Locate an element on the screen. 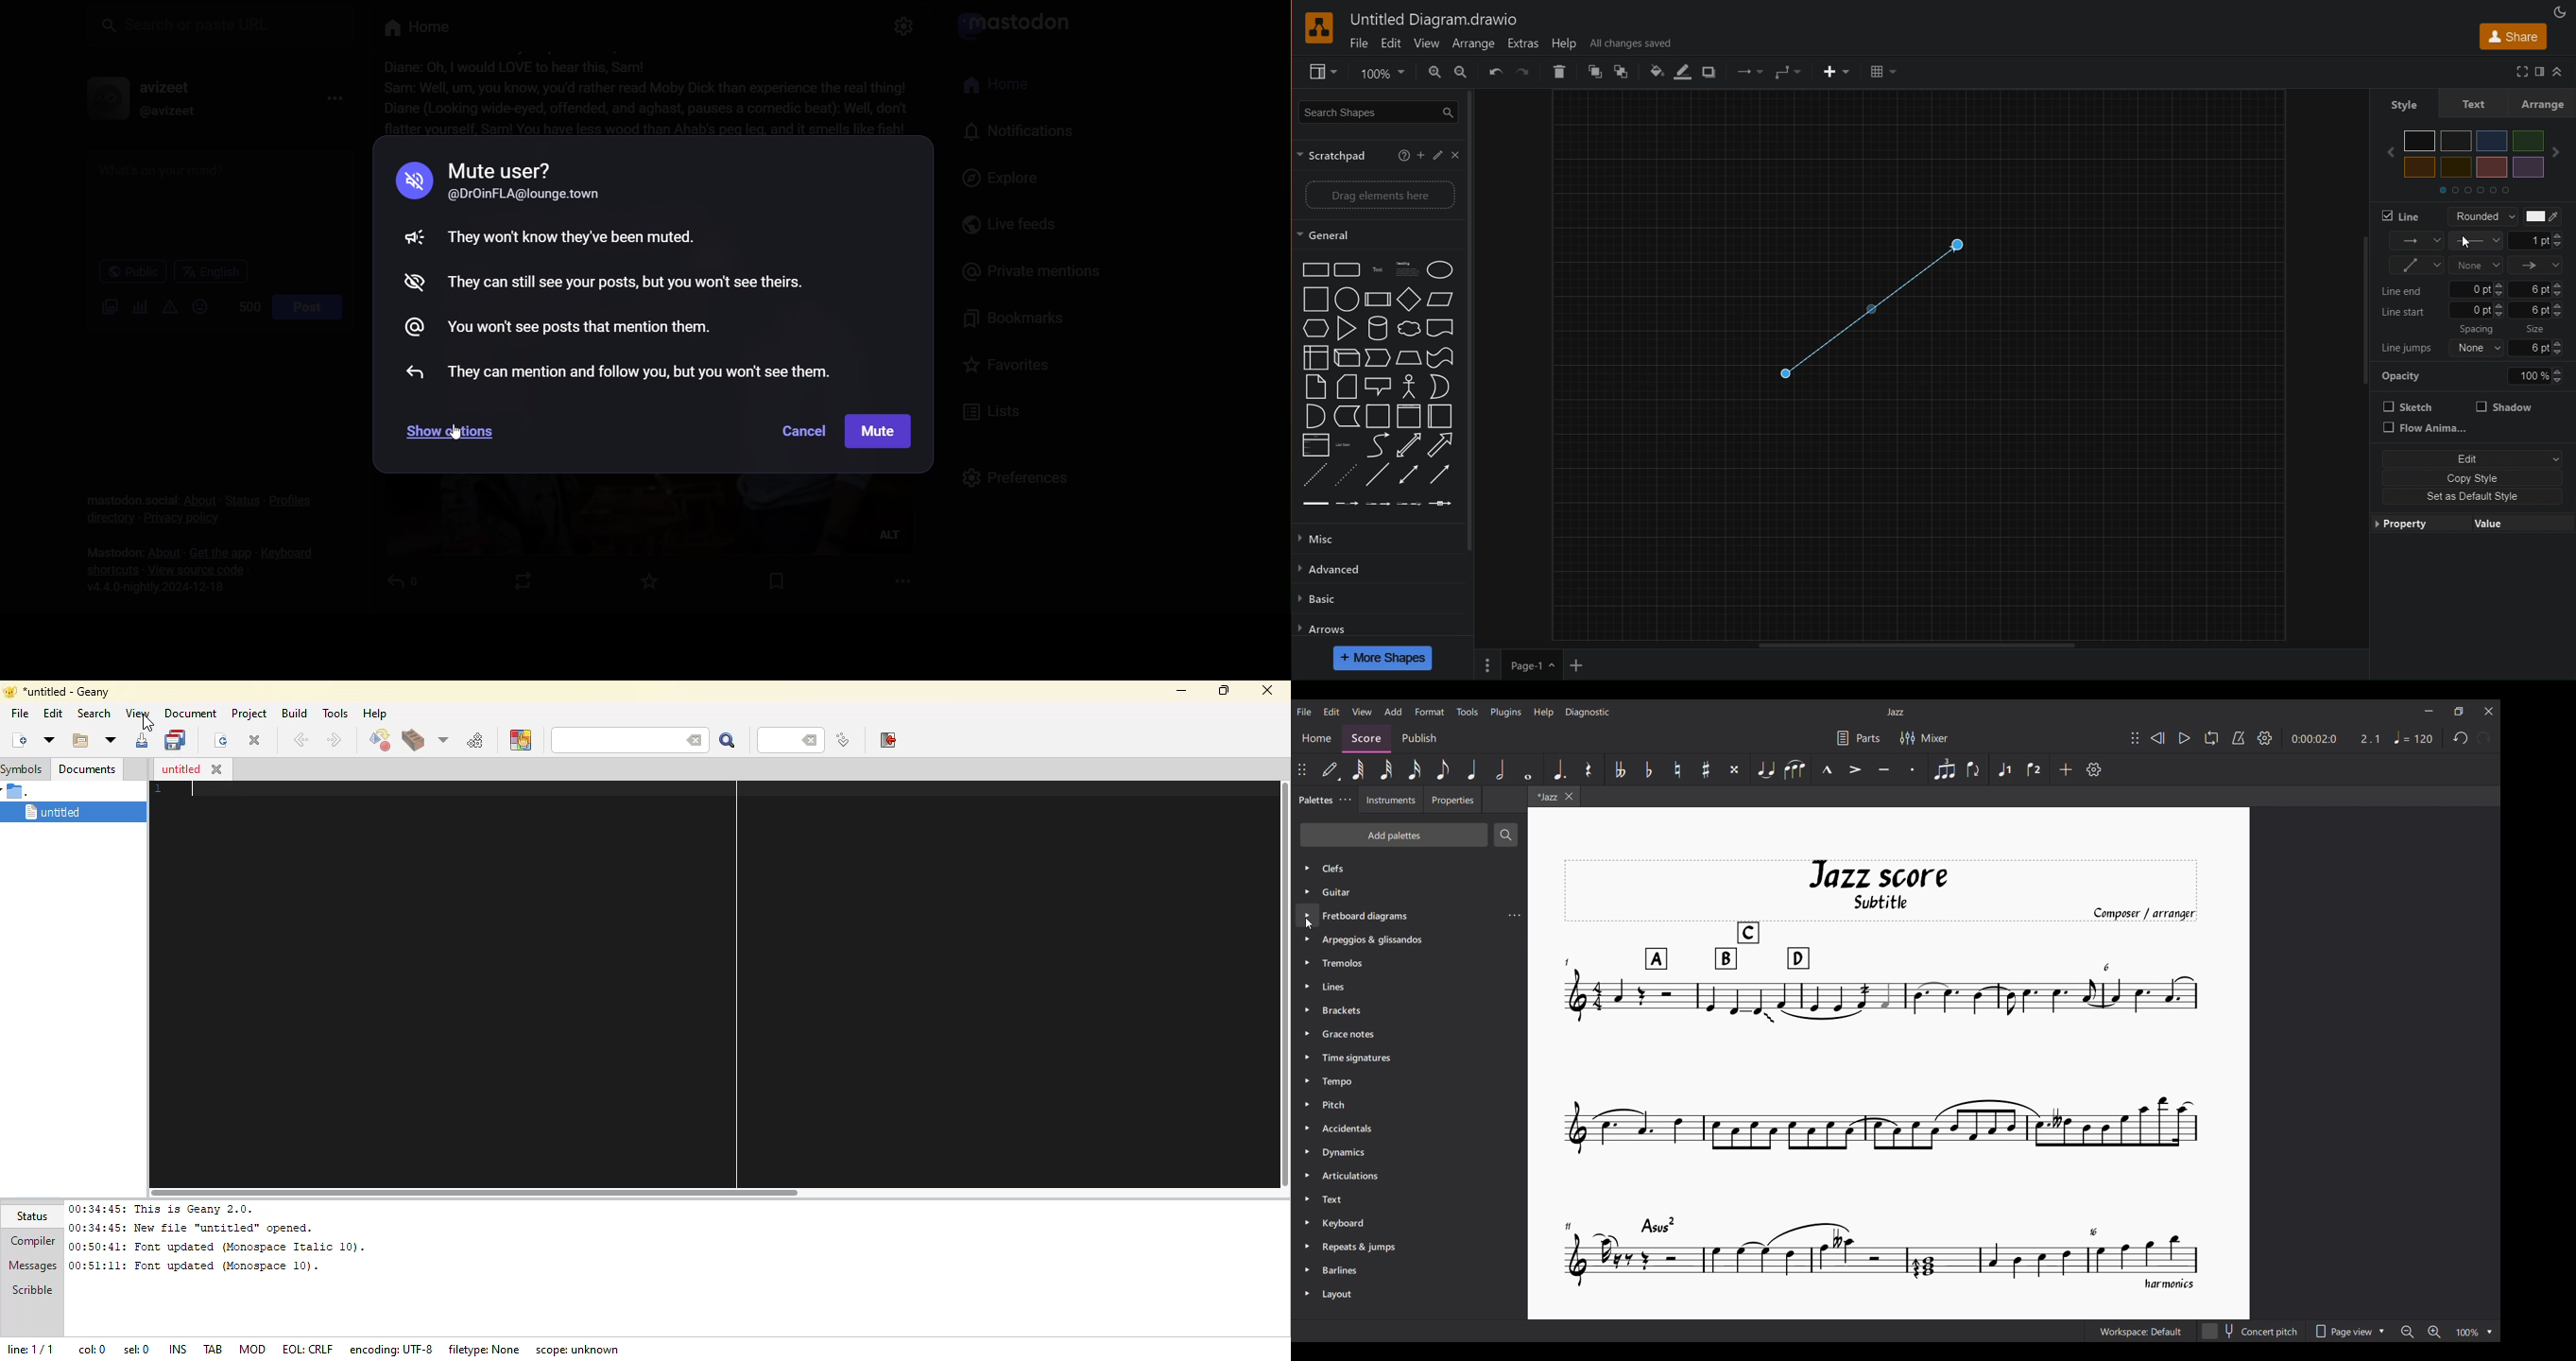 The width and height of the screenshot is (2576, 1372). Value is located at coordinates (2494, 522).